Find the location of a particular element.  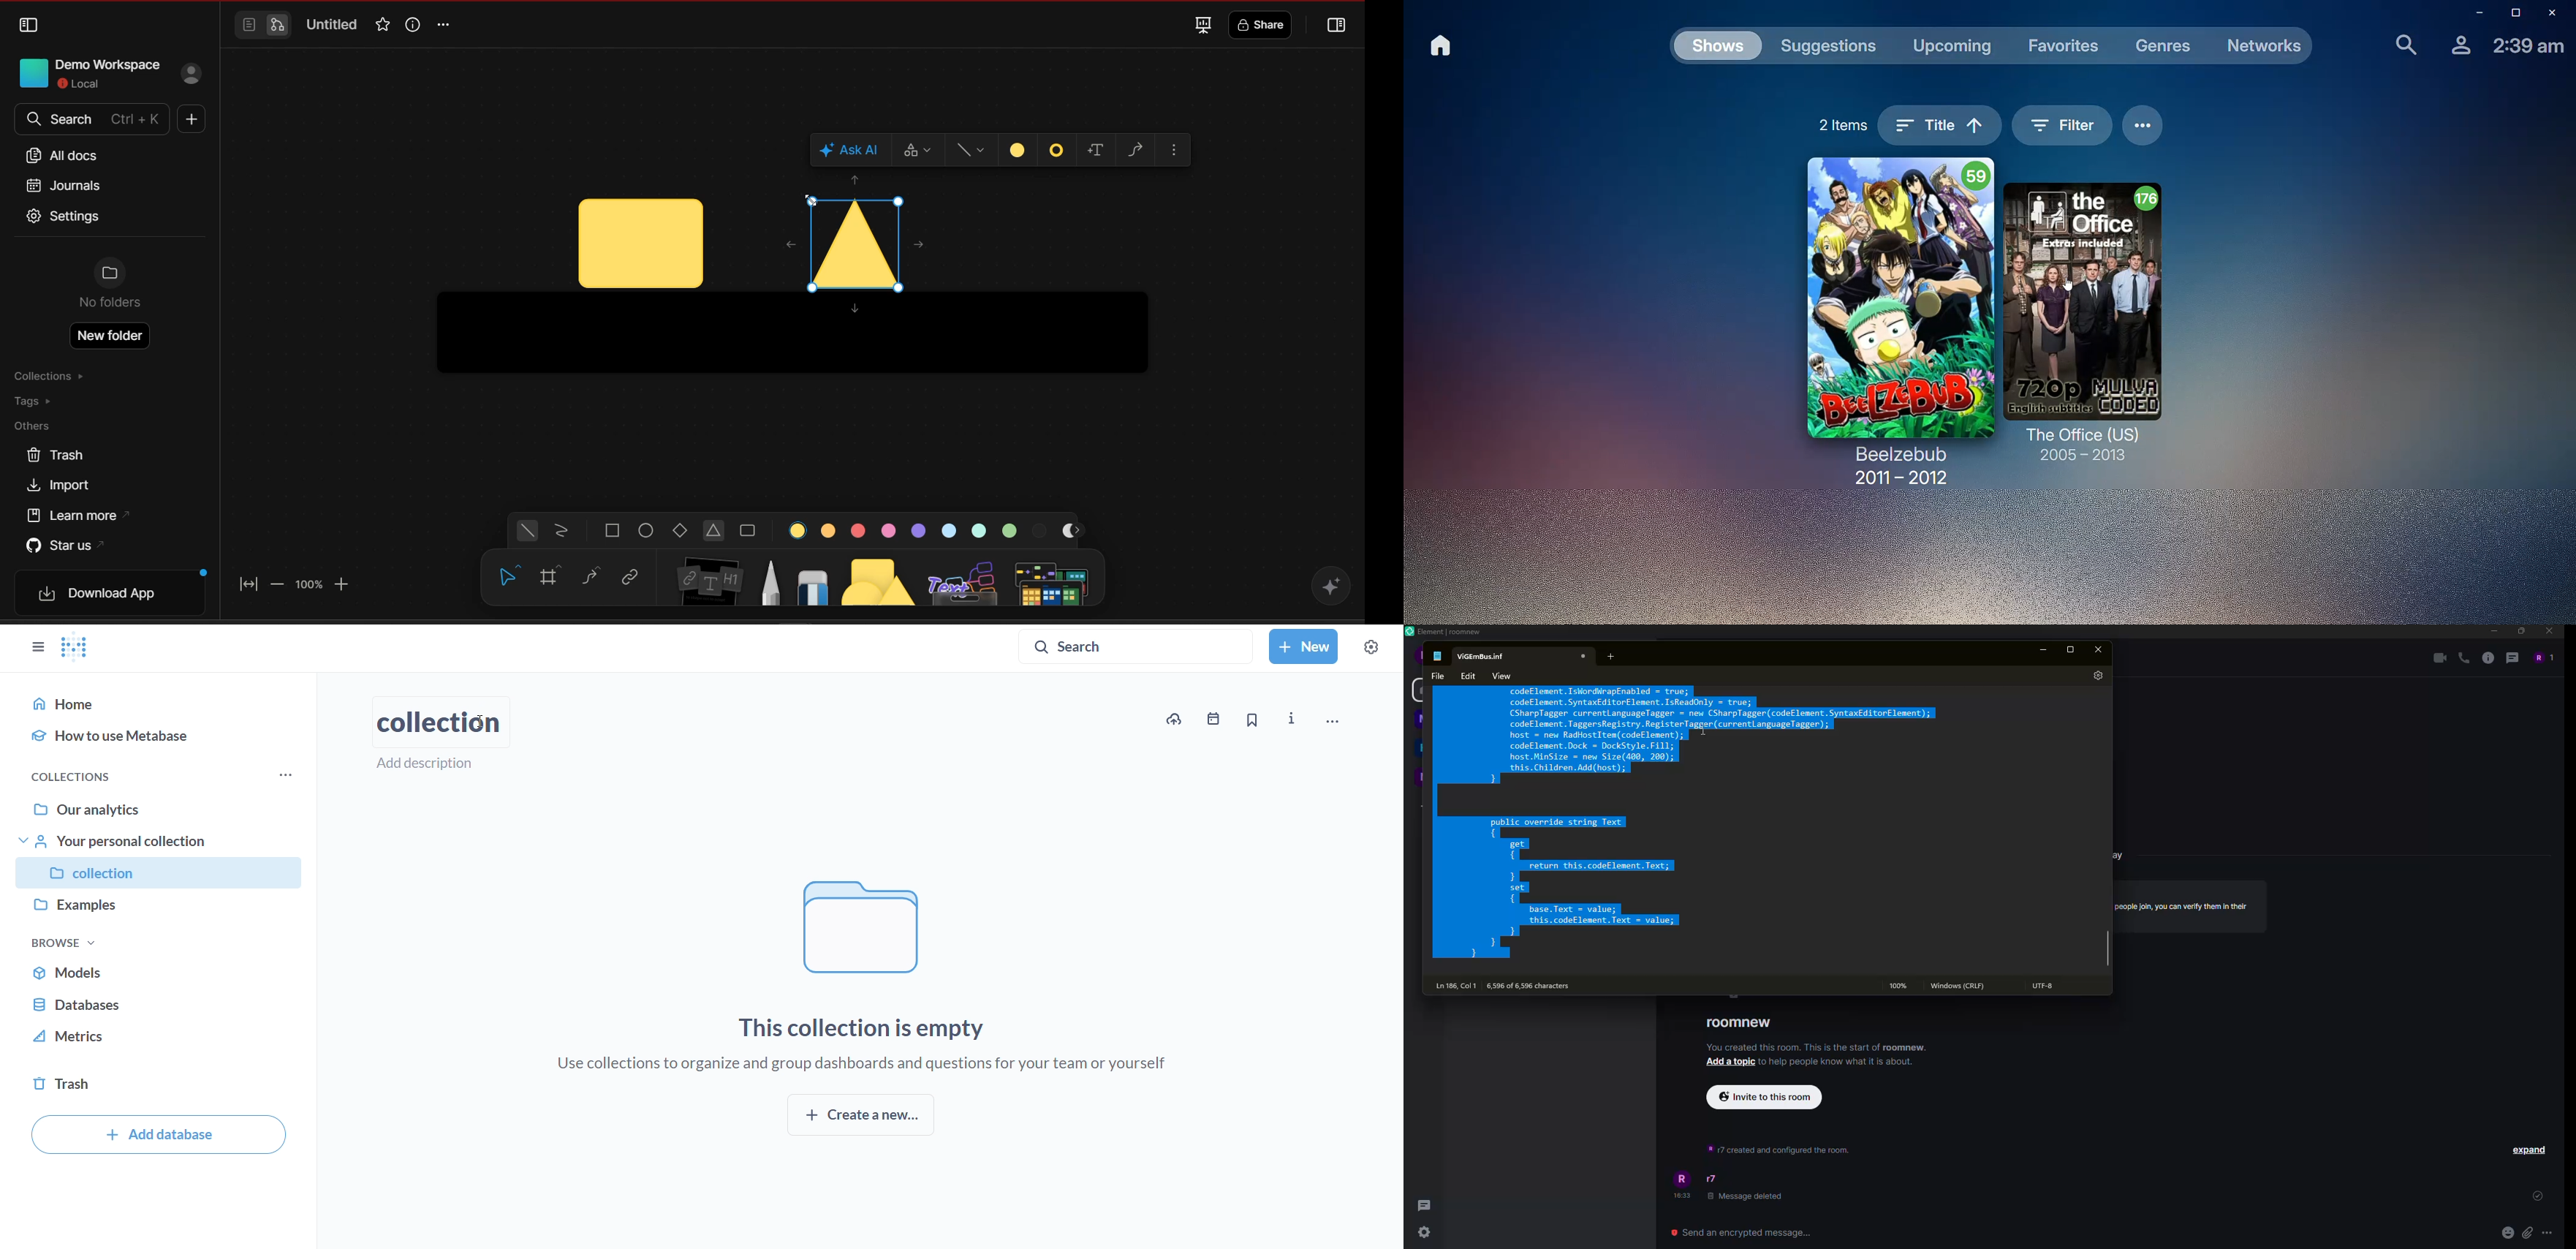

info is located at coordinates (2487, 658).